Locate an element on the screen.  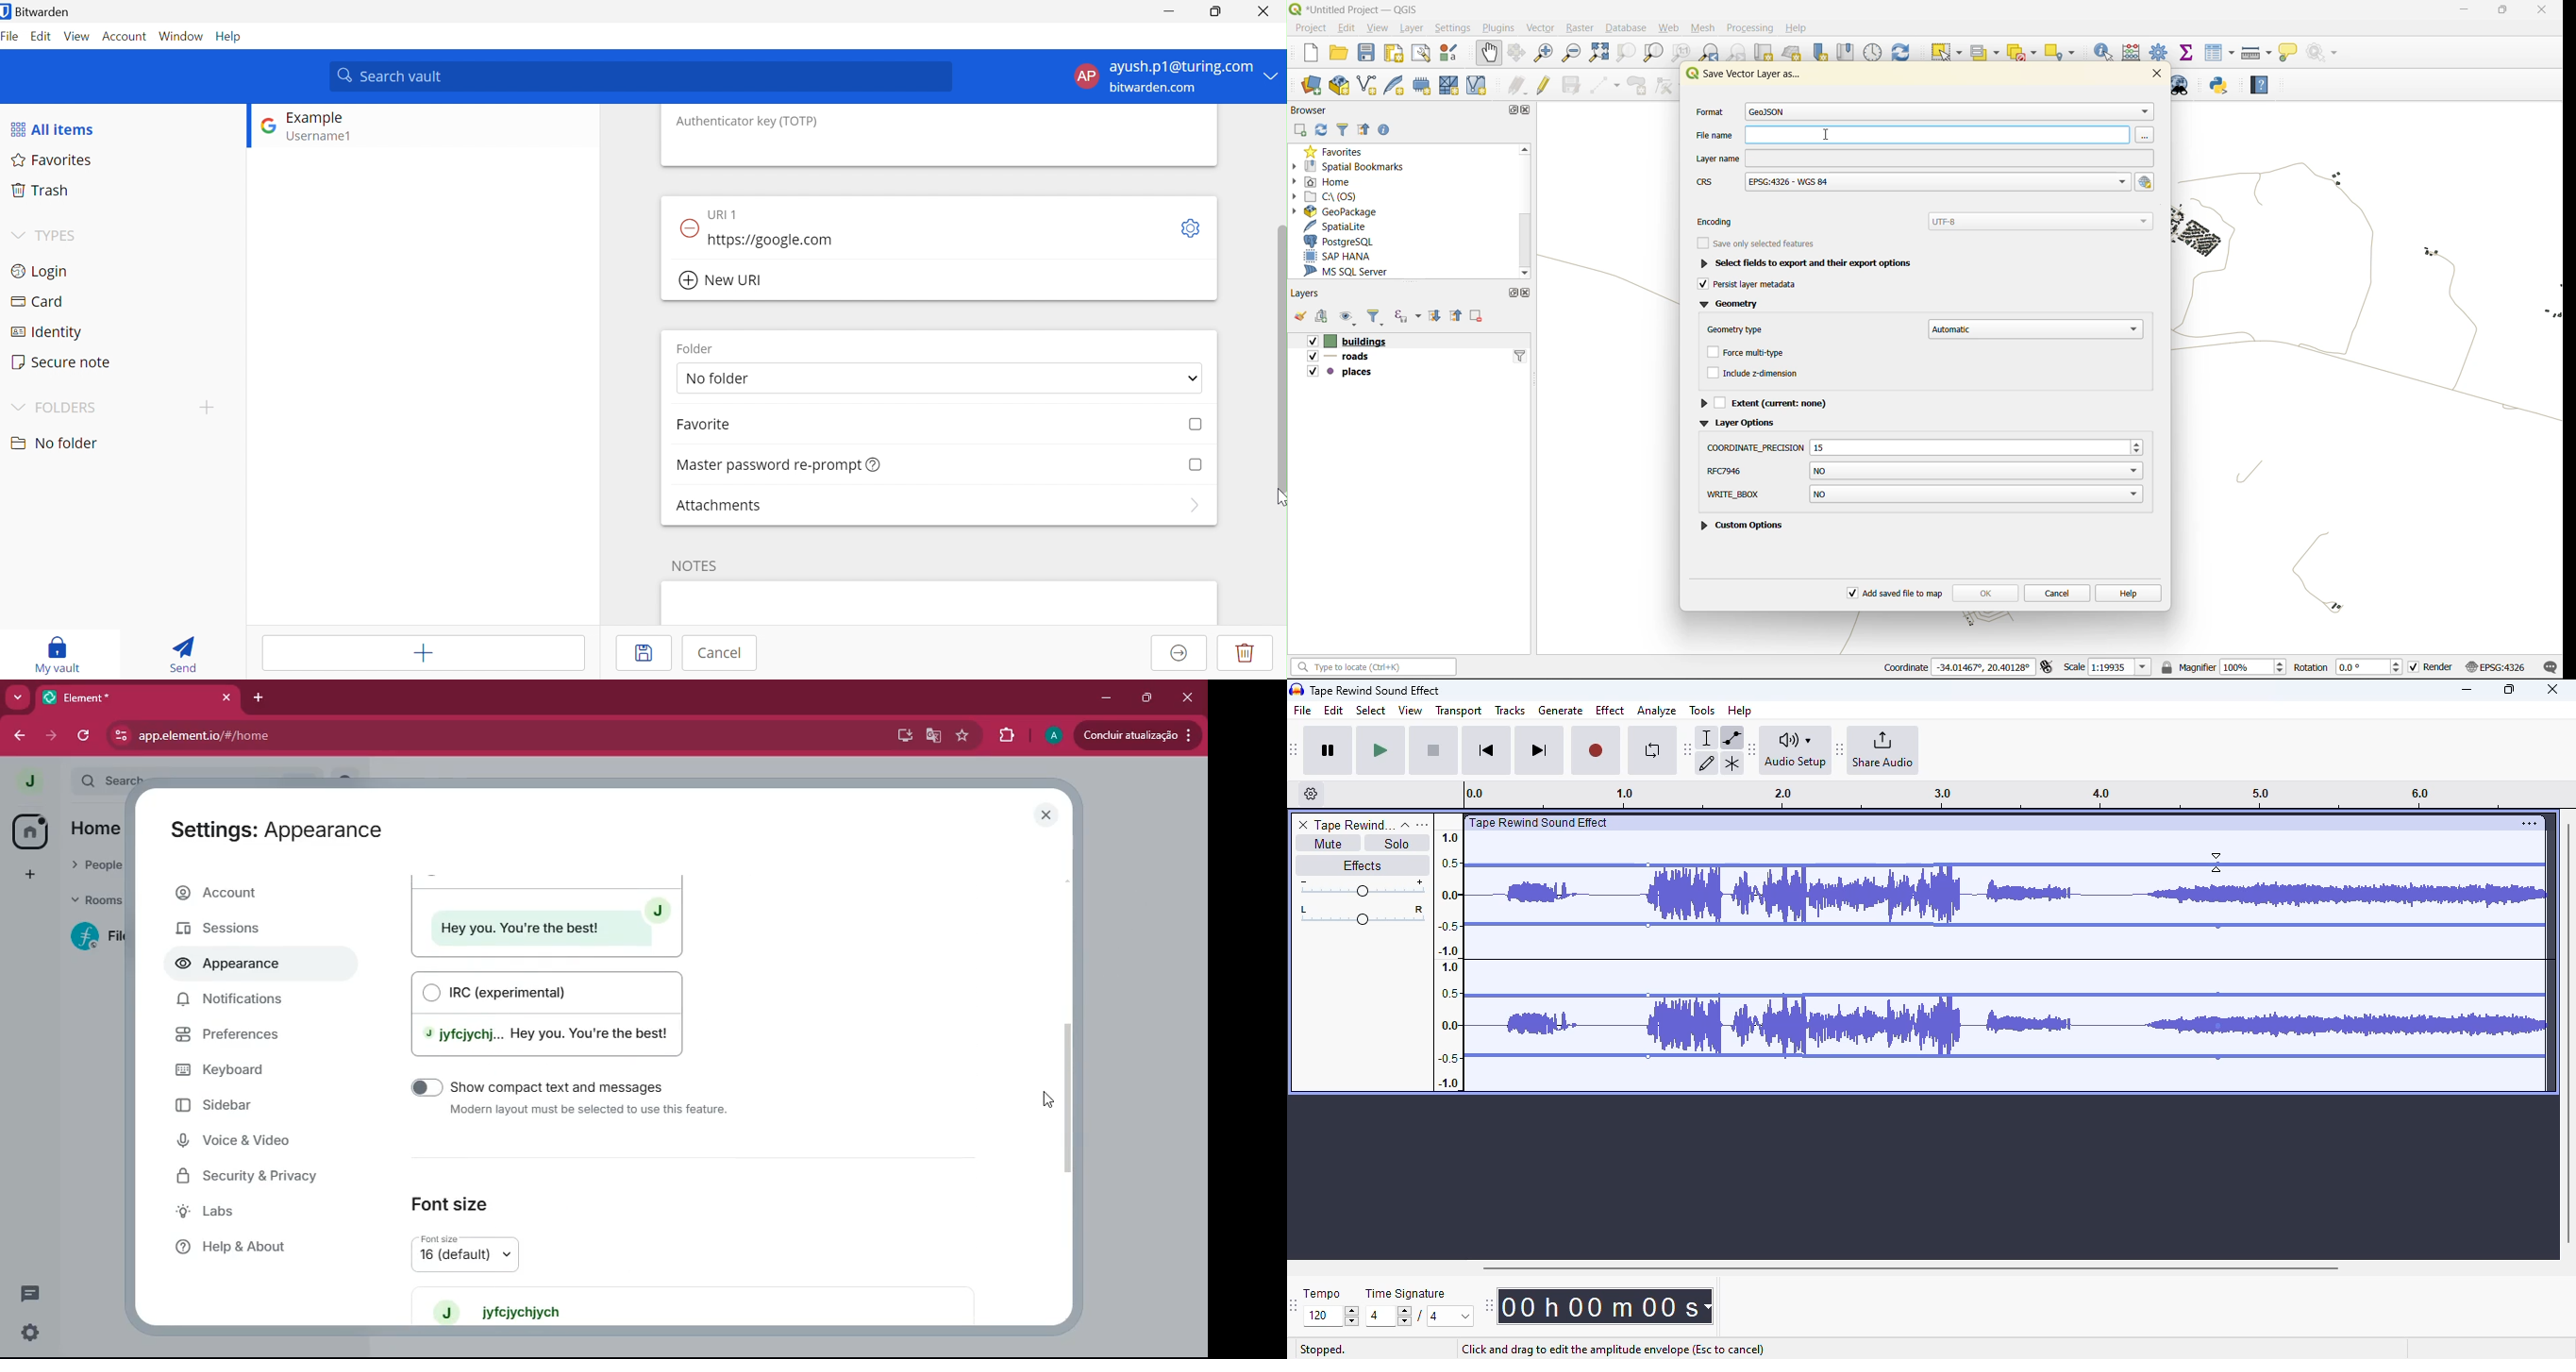
open data source manager is located at coordinates (1314, 86).